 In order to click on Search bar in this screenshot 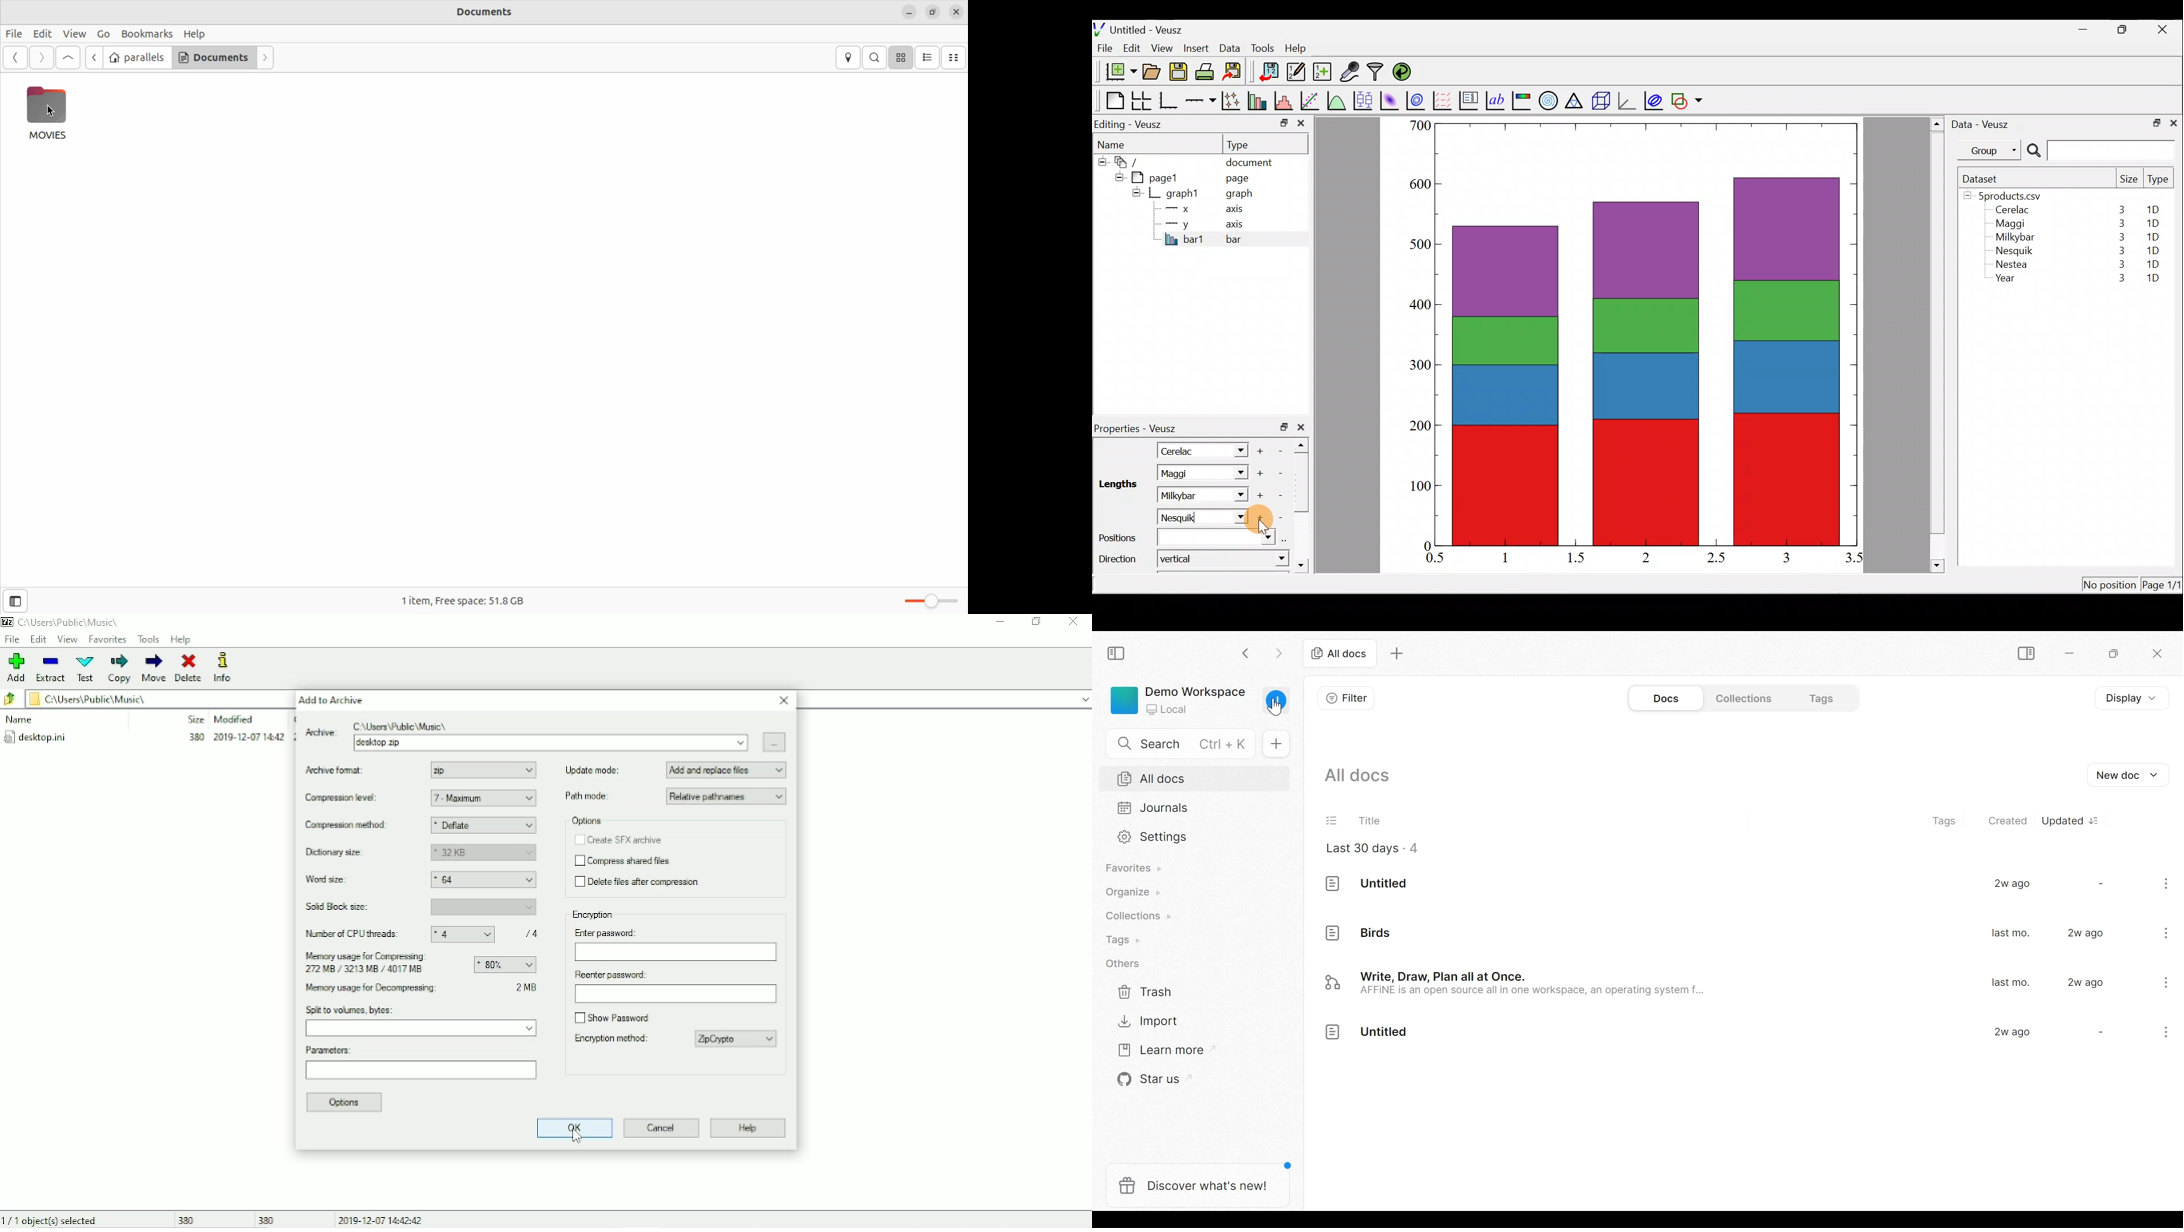, I will do `click(2099, 151)`.